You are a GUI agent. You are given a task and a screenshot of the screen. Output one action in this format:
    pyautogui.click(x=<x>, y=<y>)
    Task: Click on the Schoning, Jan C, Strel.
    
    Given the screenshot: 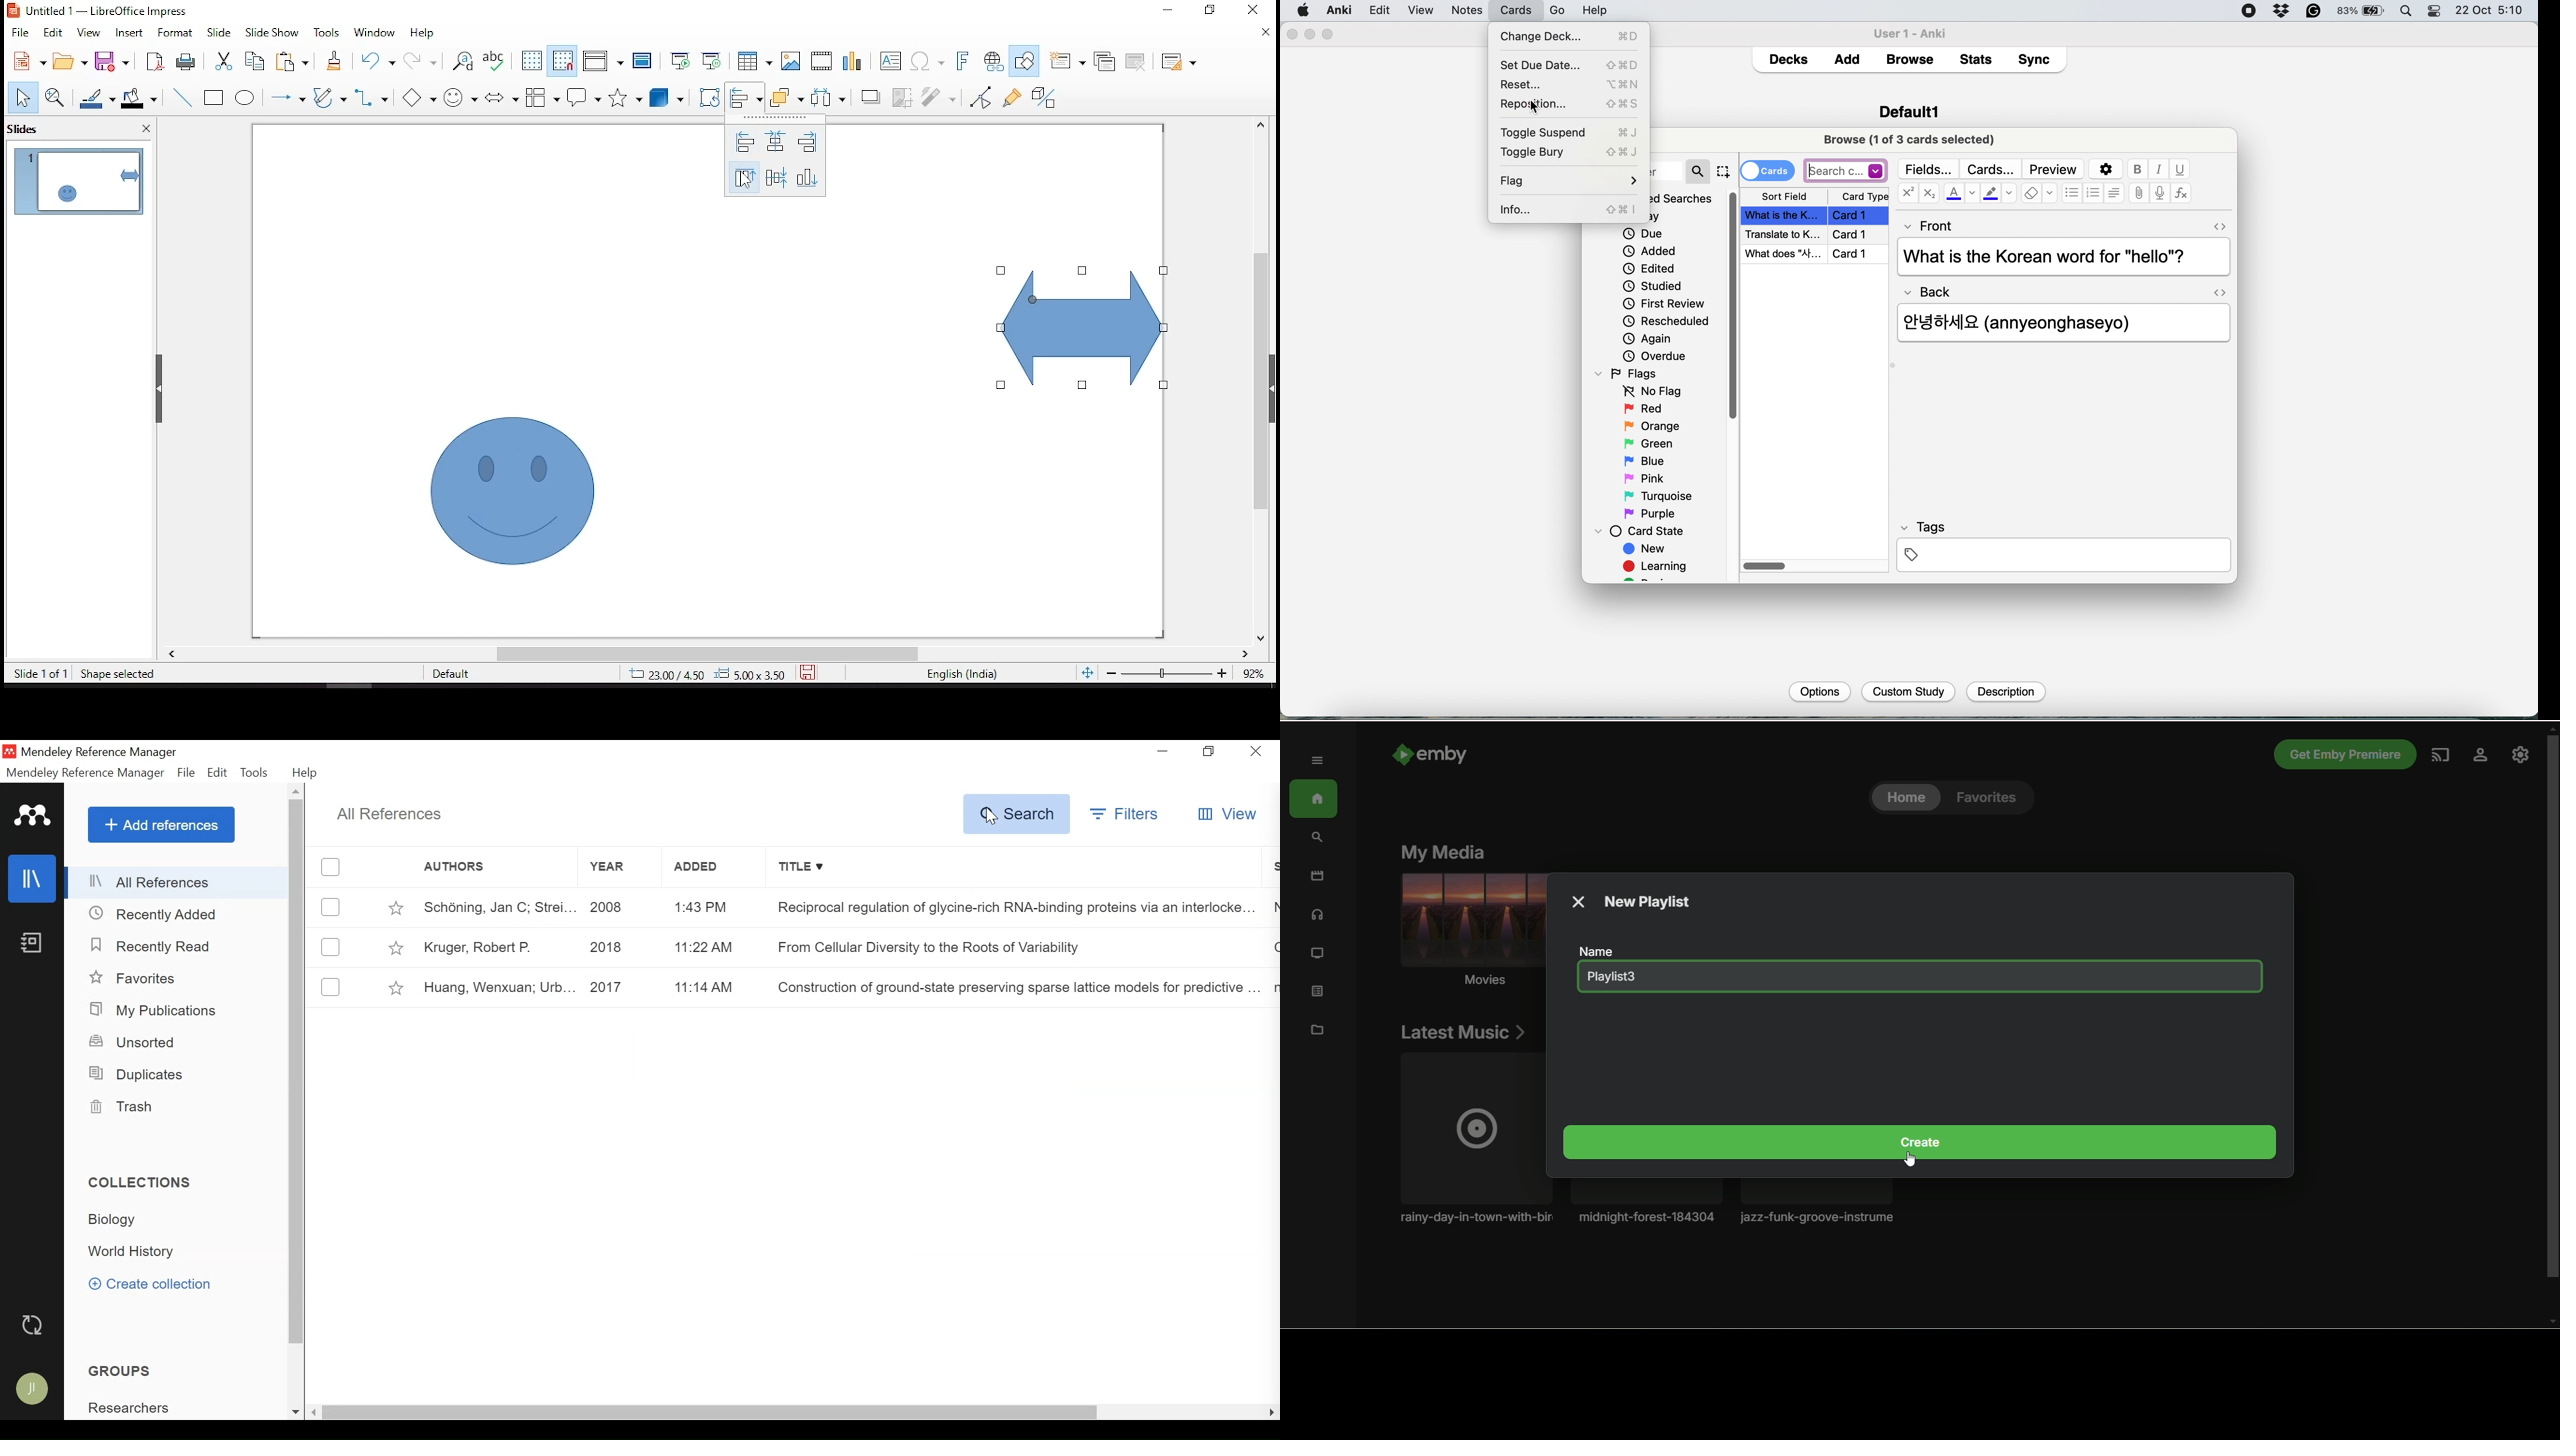 What is the action you would take?
    pyautogui.click(x=495, y=907)
    